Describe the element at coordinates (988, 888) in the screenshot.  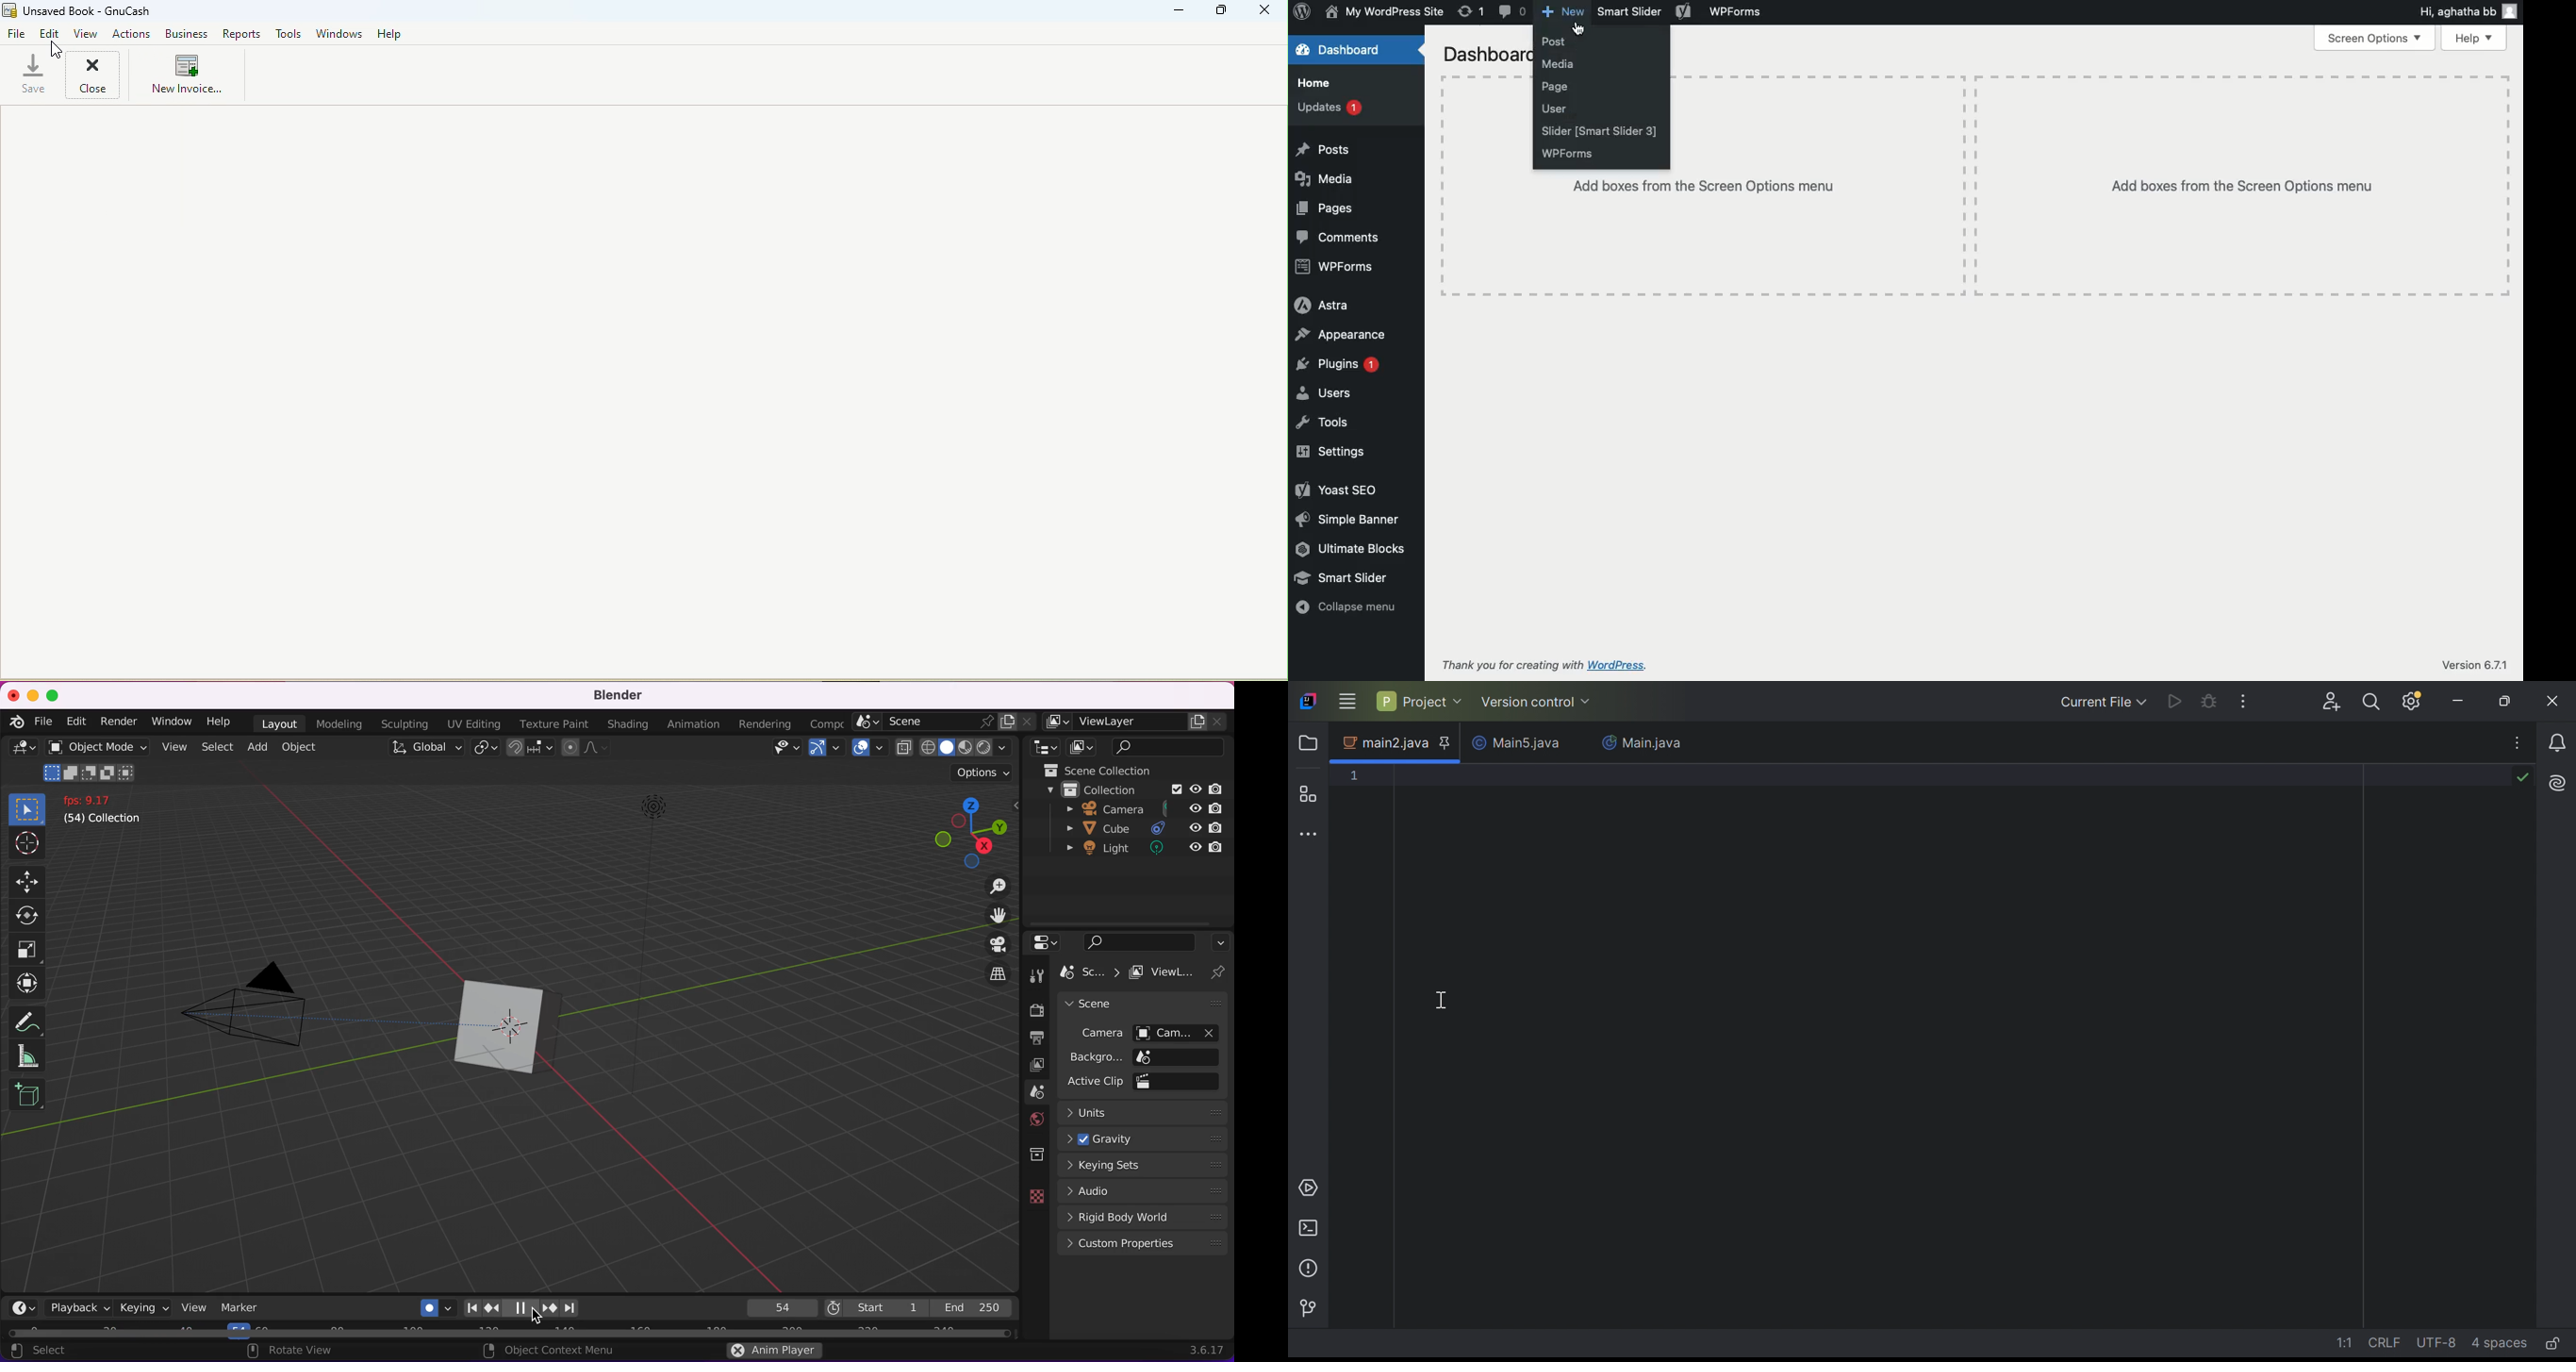
I see `zoom in/out` at that location.